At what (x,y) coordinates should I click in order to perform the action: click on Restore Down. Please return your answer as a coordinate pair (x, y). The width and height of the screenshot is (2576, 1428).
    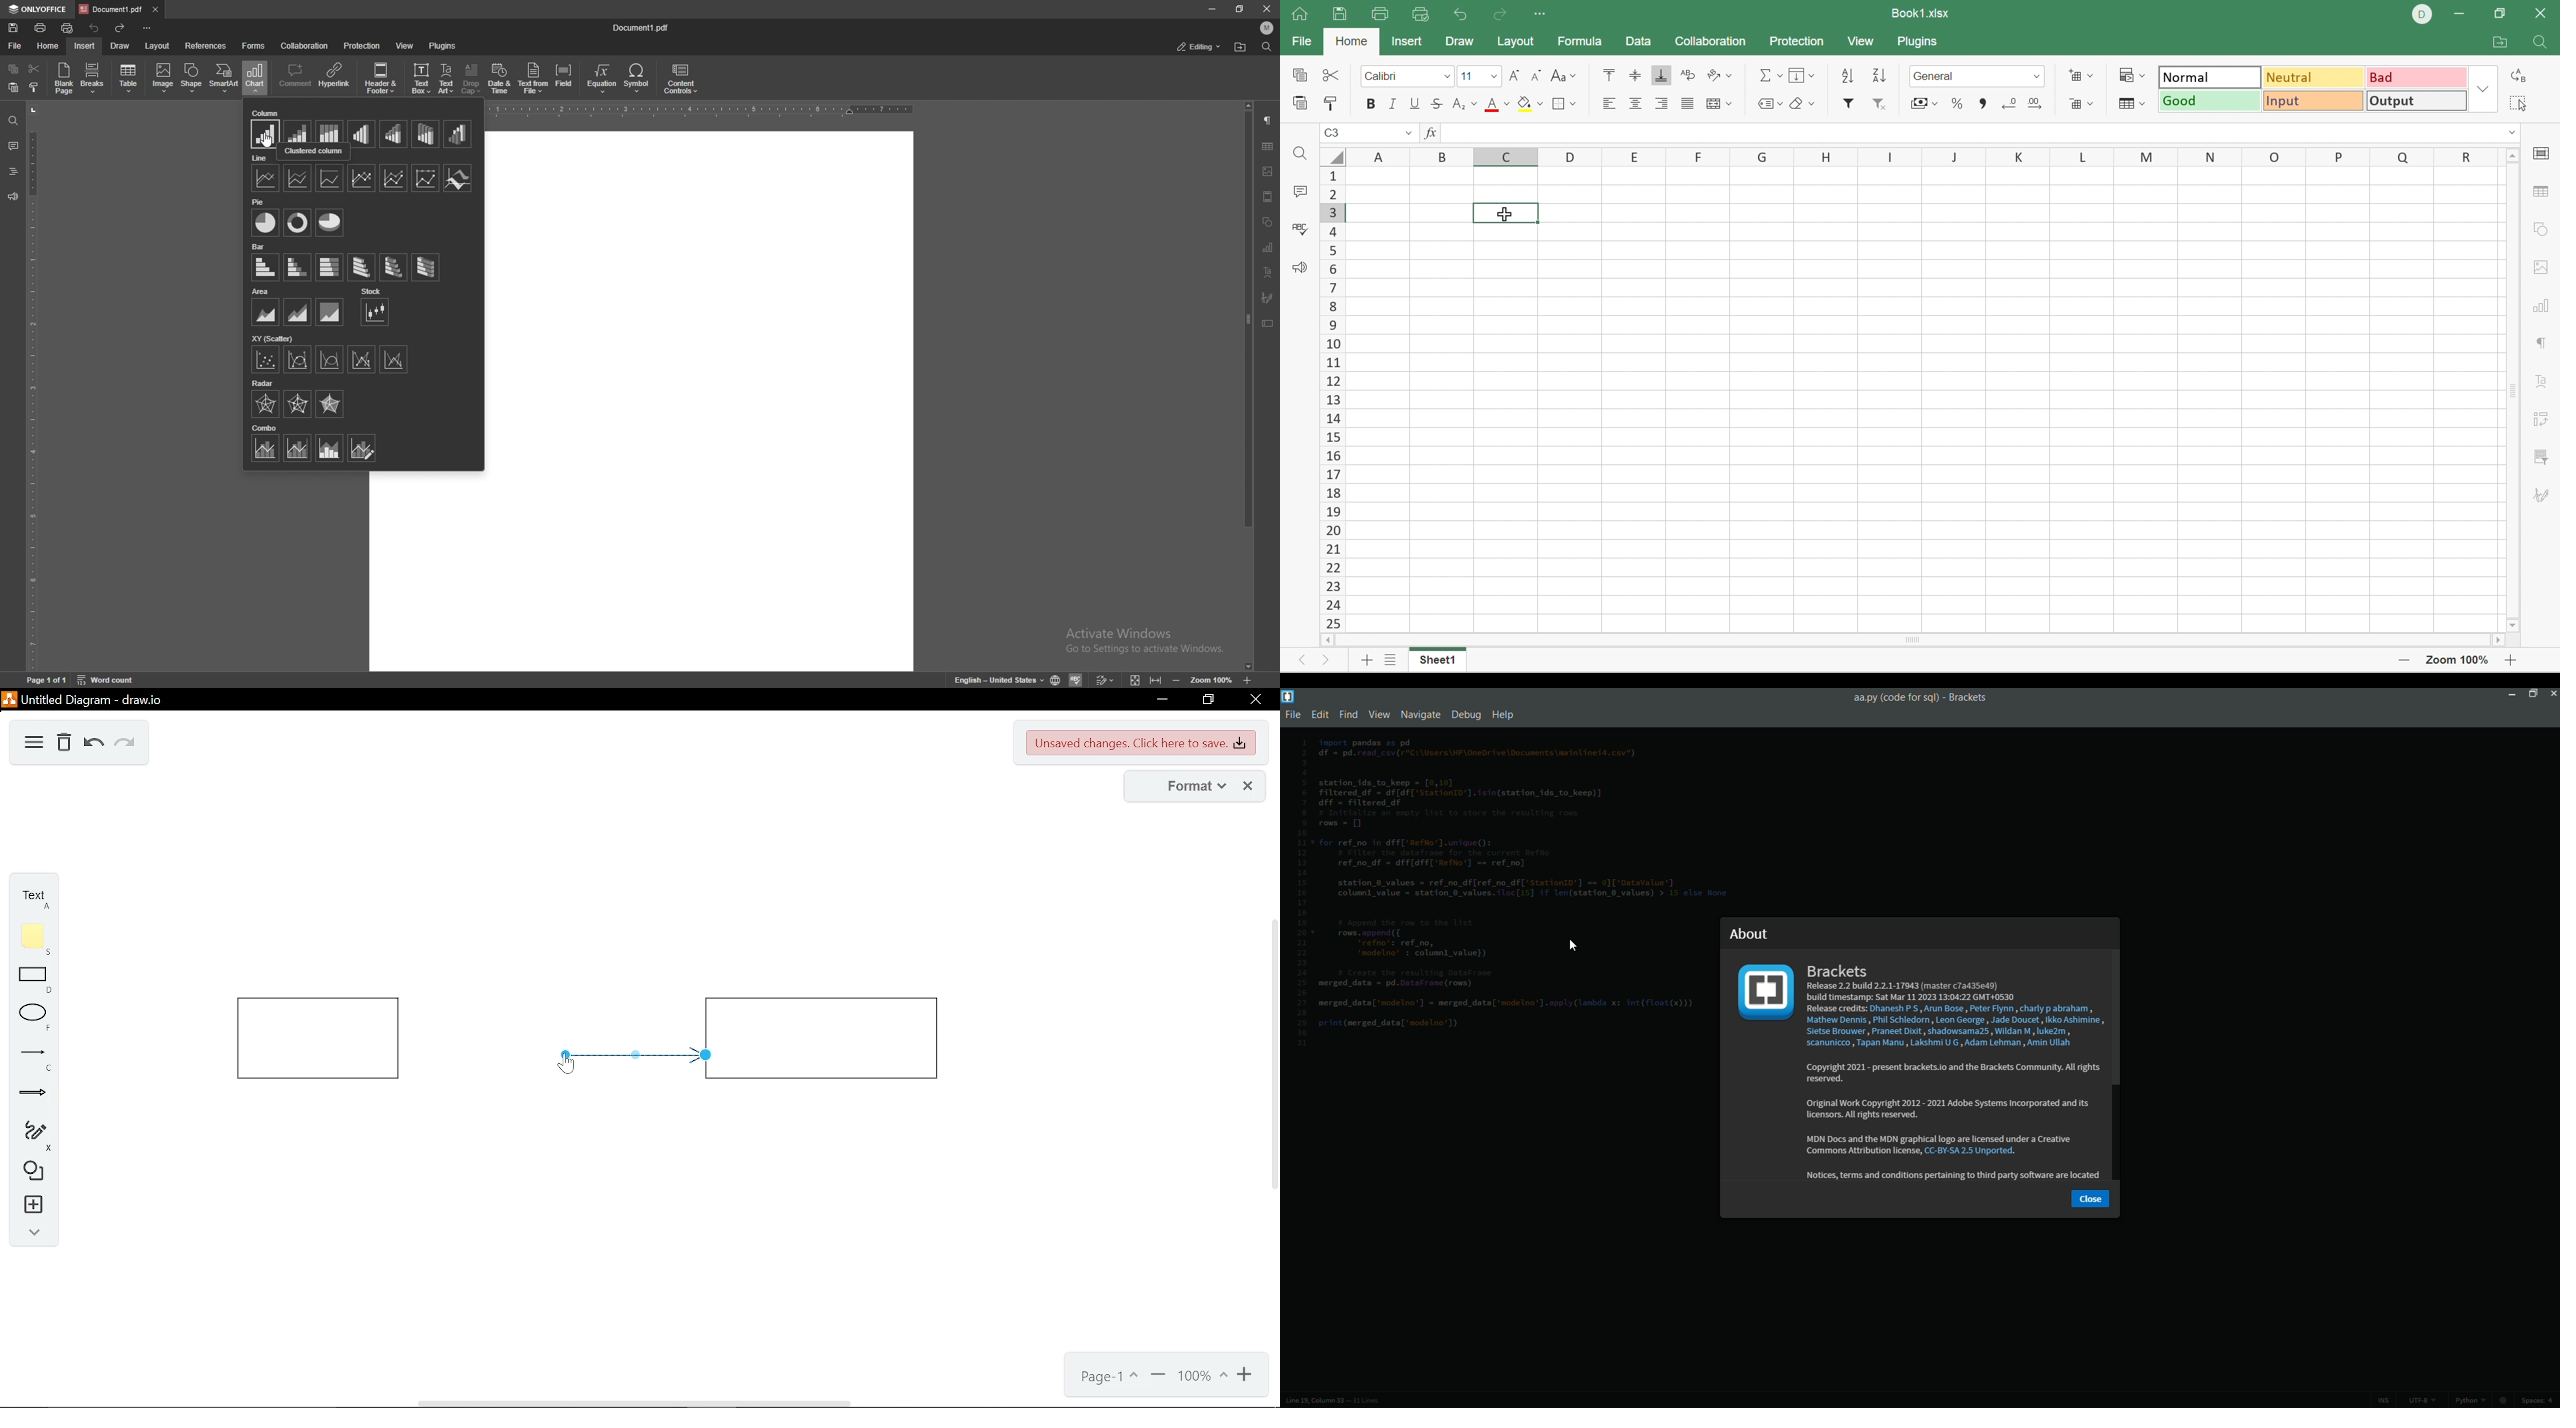
    Looking at the image, I should click on (2501, 12).